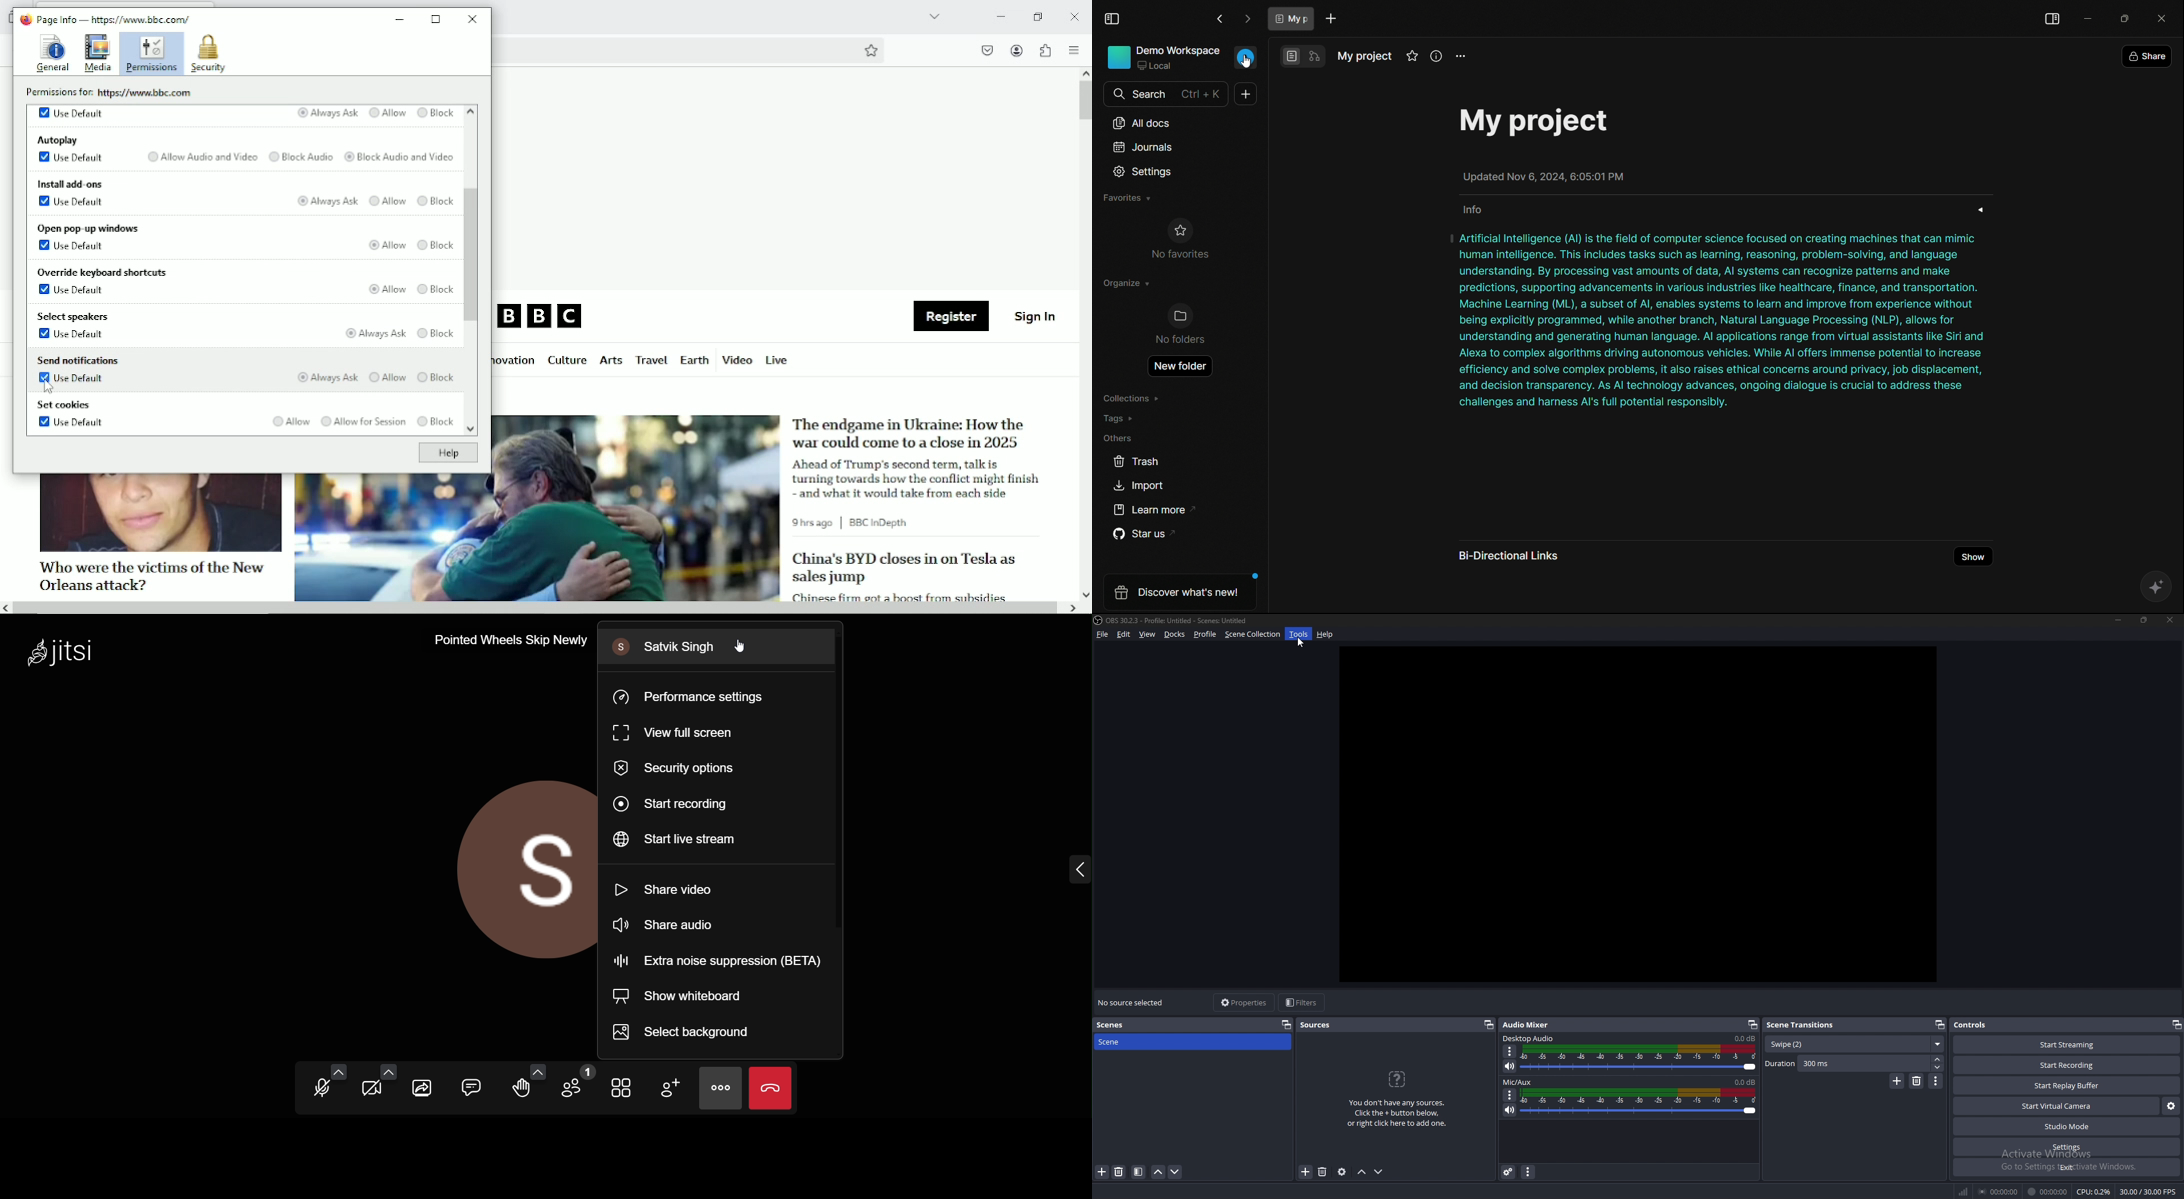  Describe the element at coordinates (1525, 1025) in the screenshot. I see `audio mixer` at that location.